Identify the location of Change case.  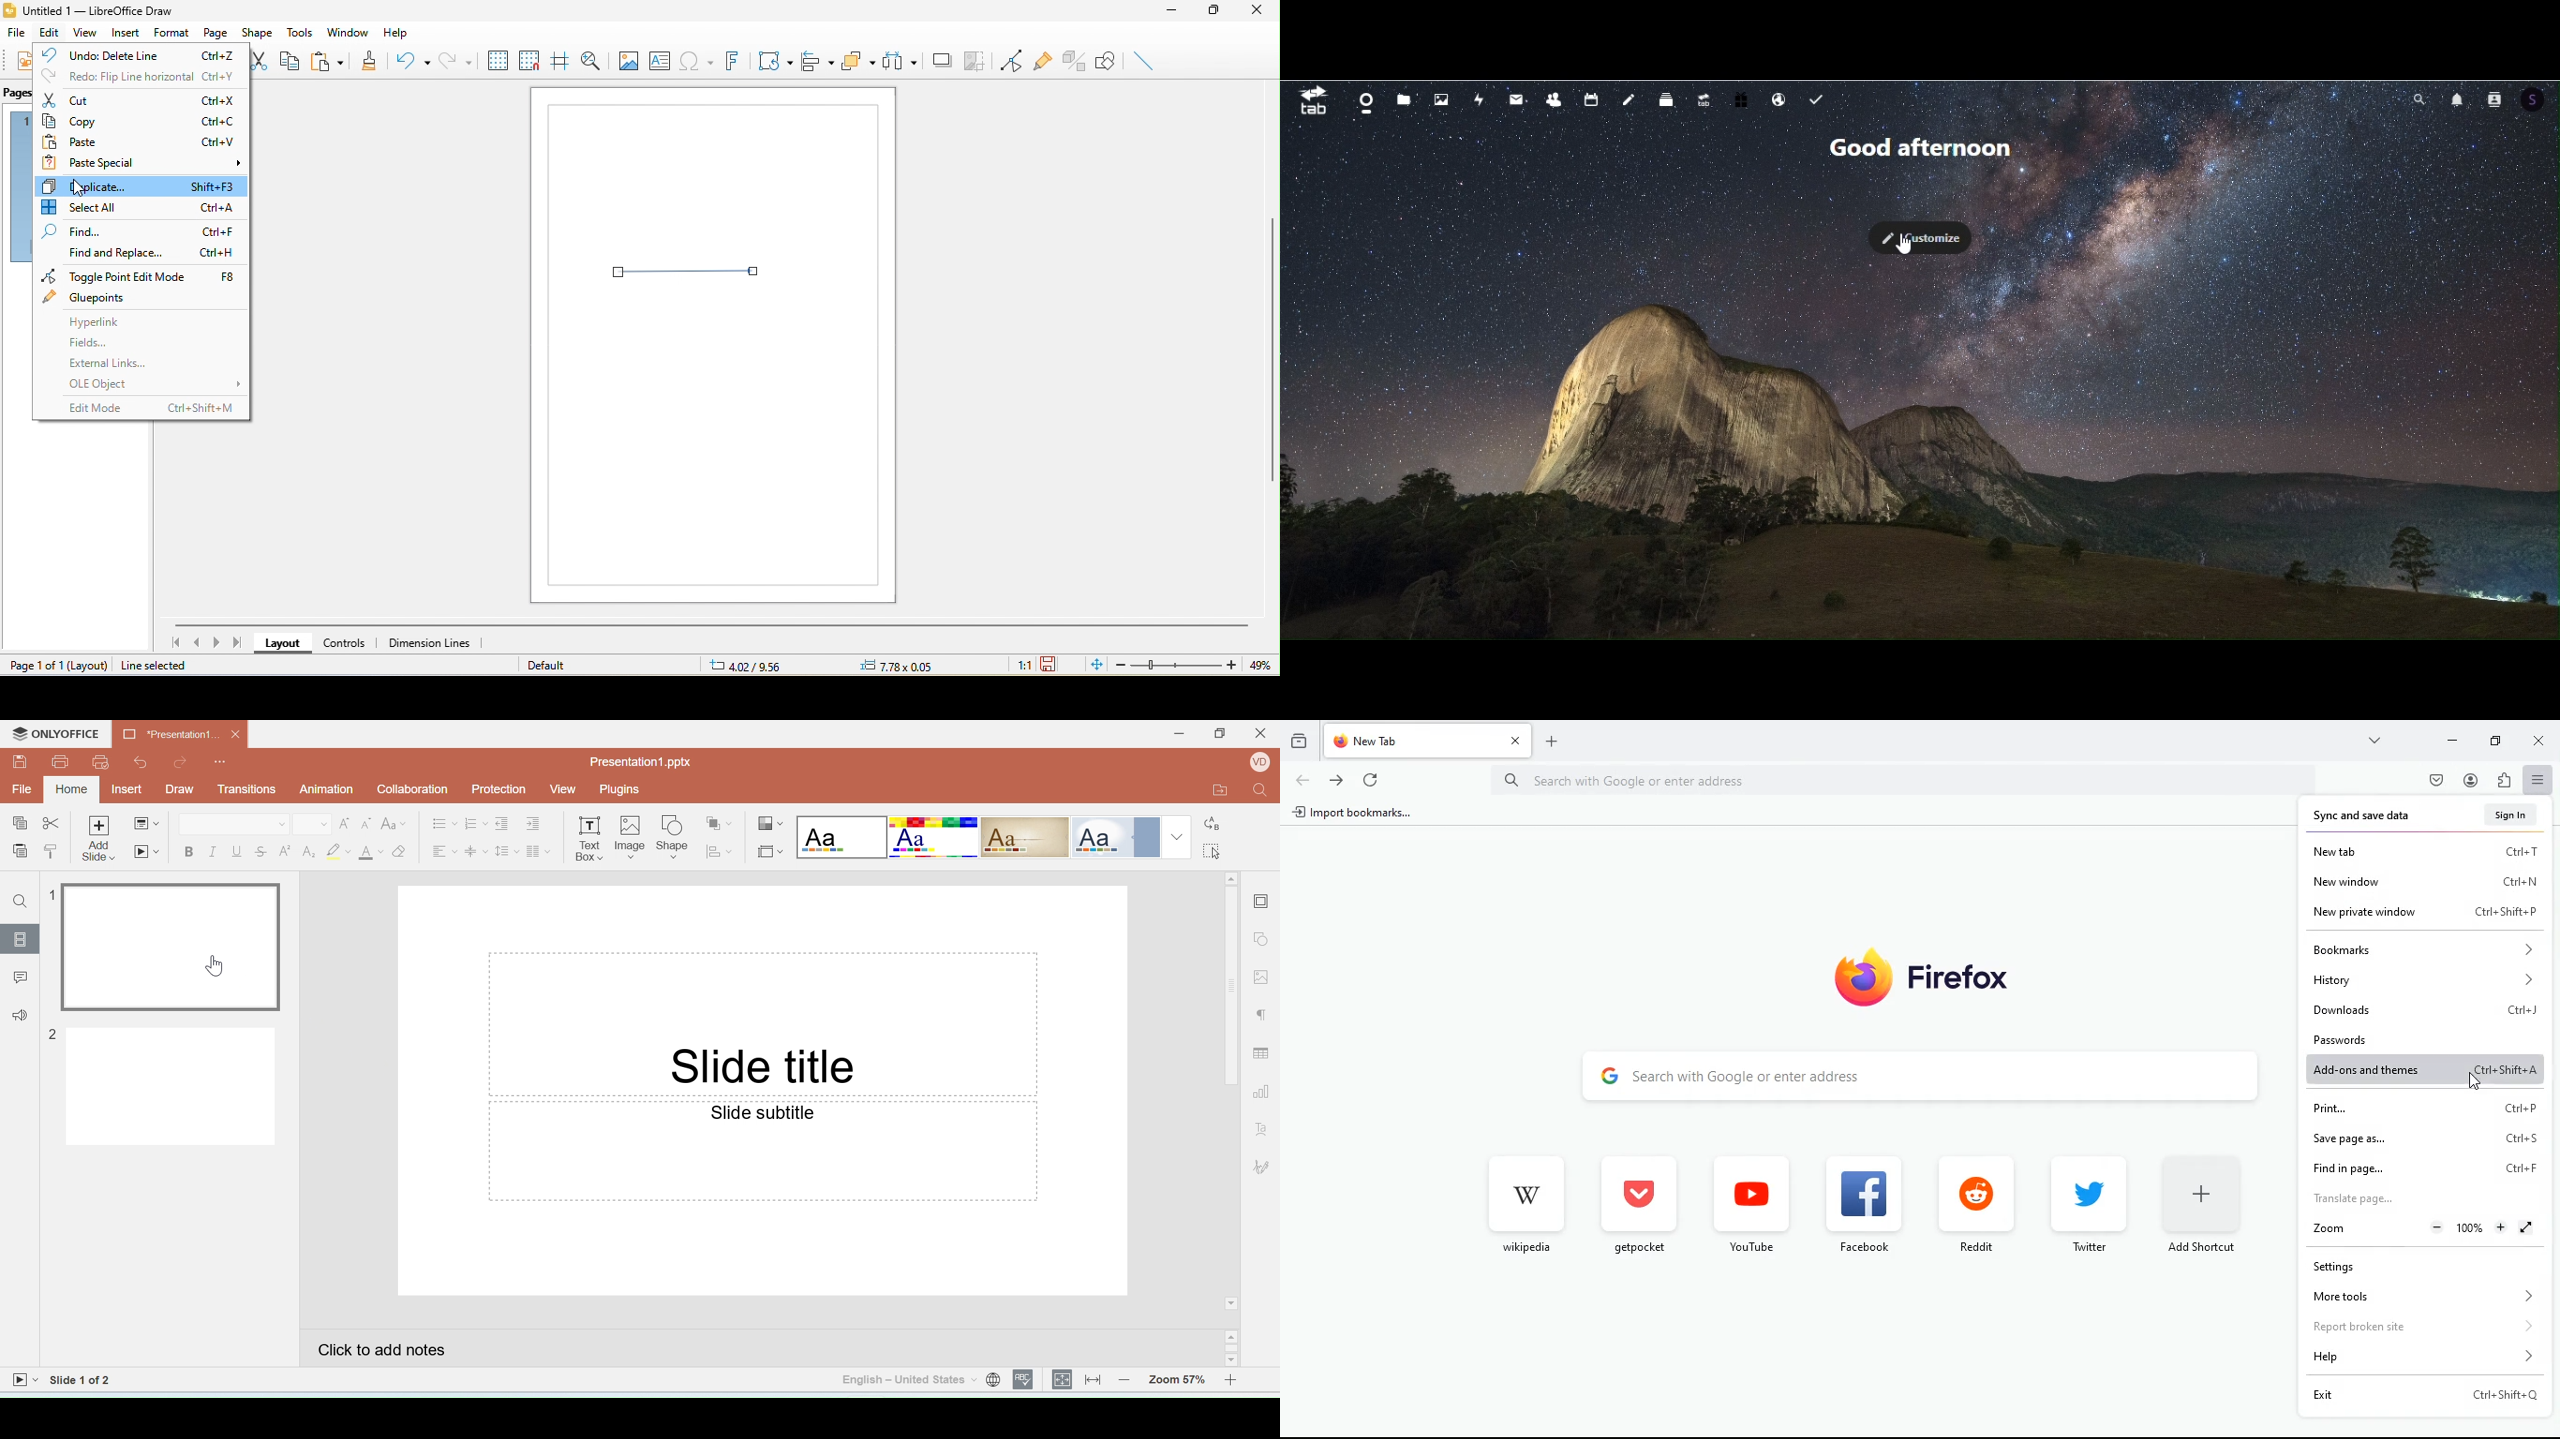
(395, 823).